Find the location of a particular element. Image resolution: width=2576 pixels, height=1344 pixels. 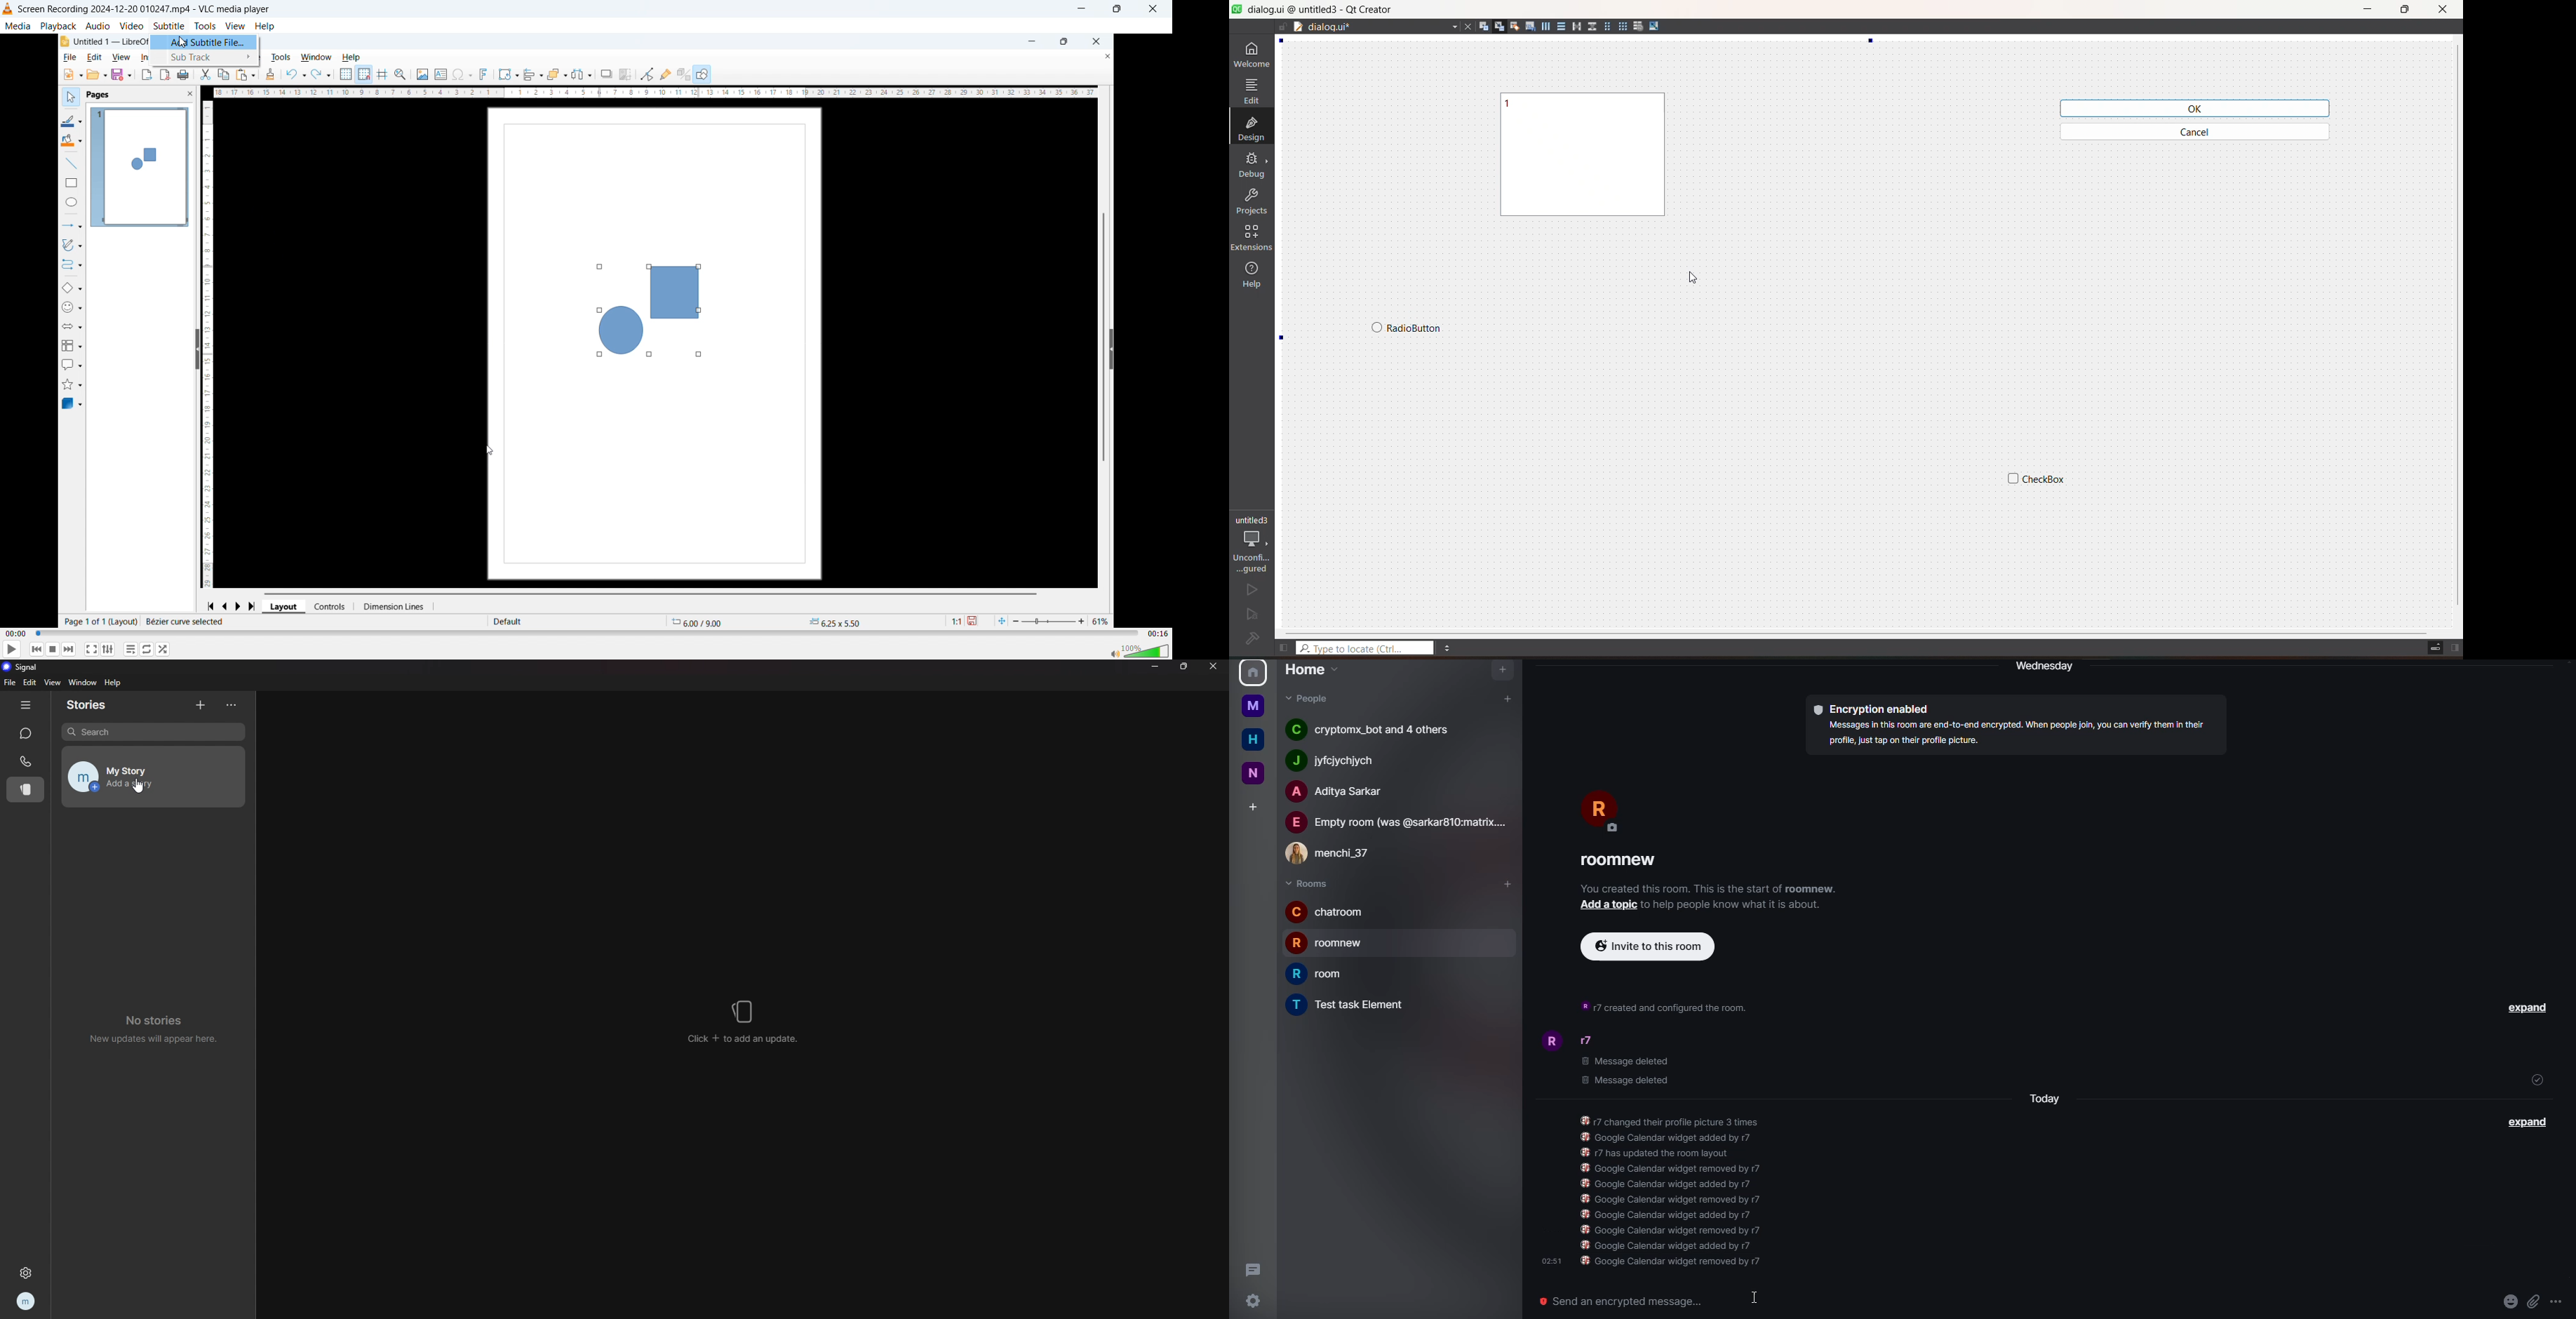

close  is located at coordinates (1153, 9).